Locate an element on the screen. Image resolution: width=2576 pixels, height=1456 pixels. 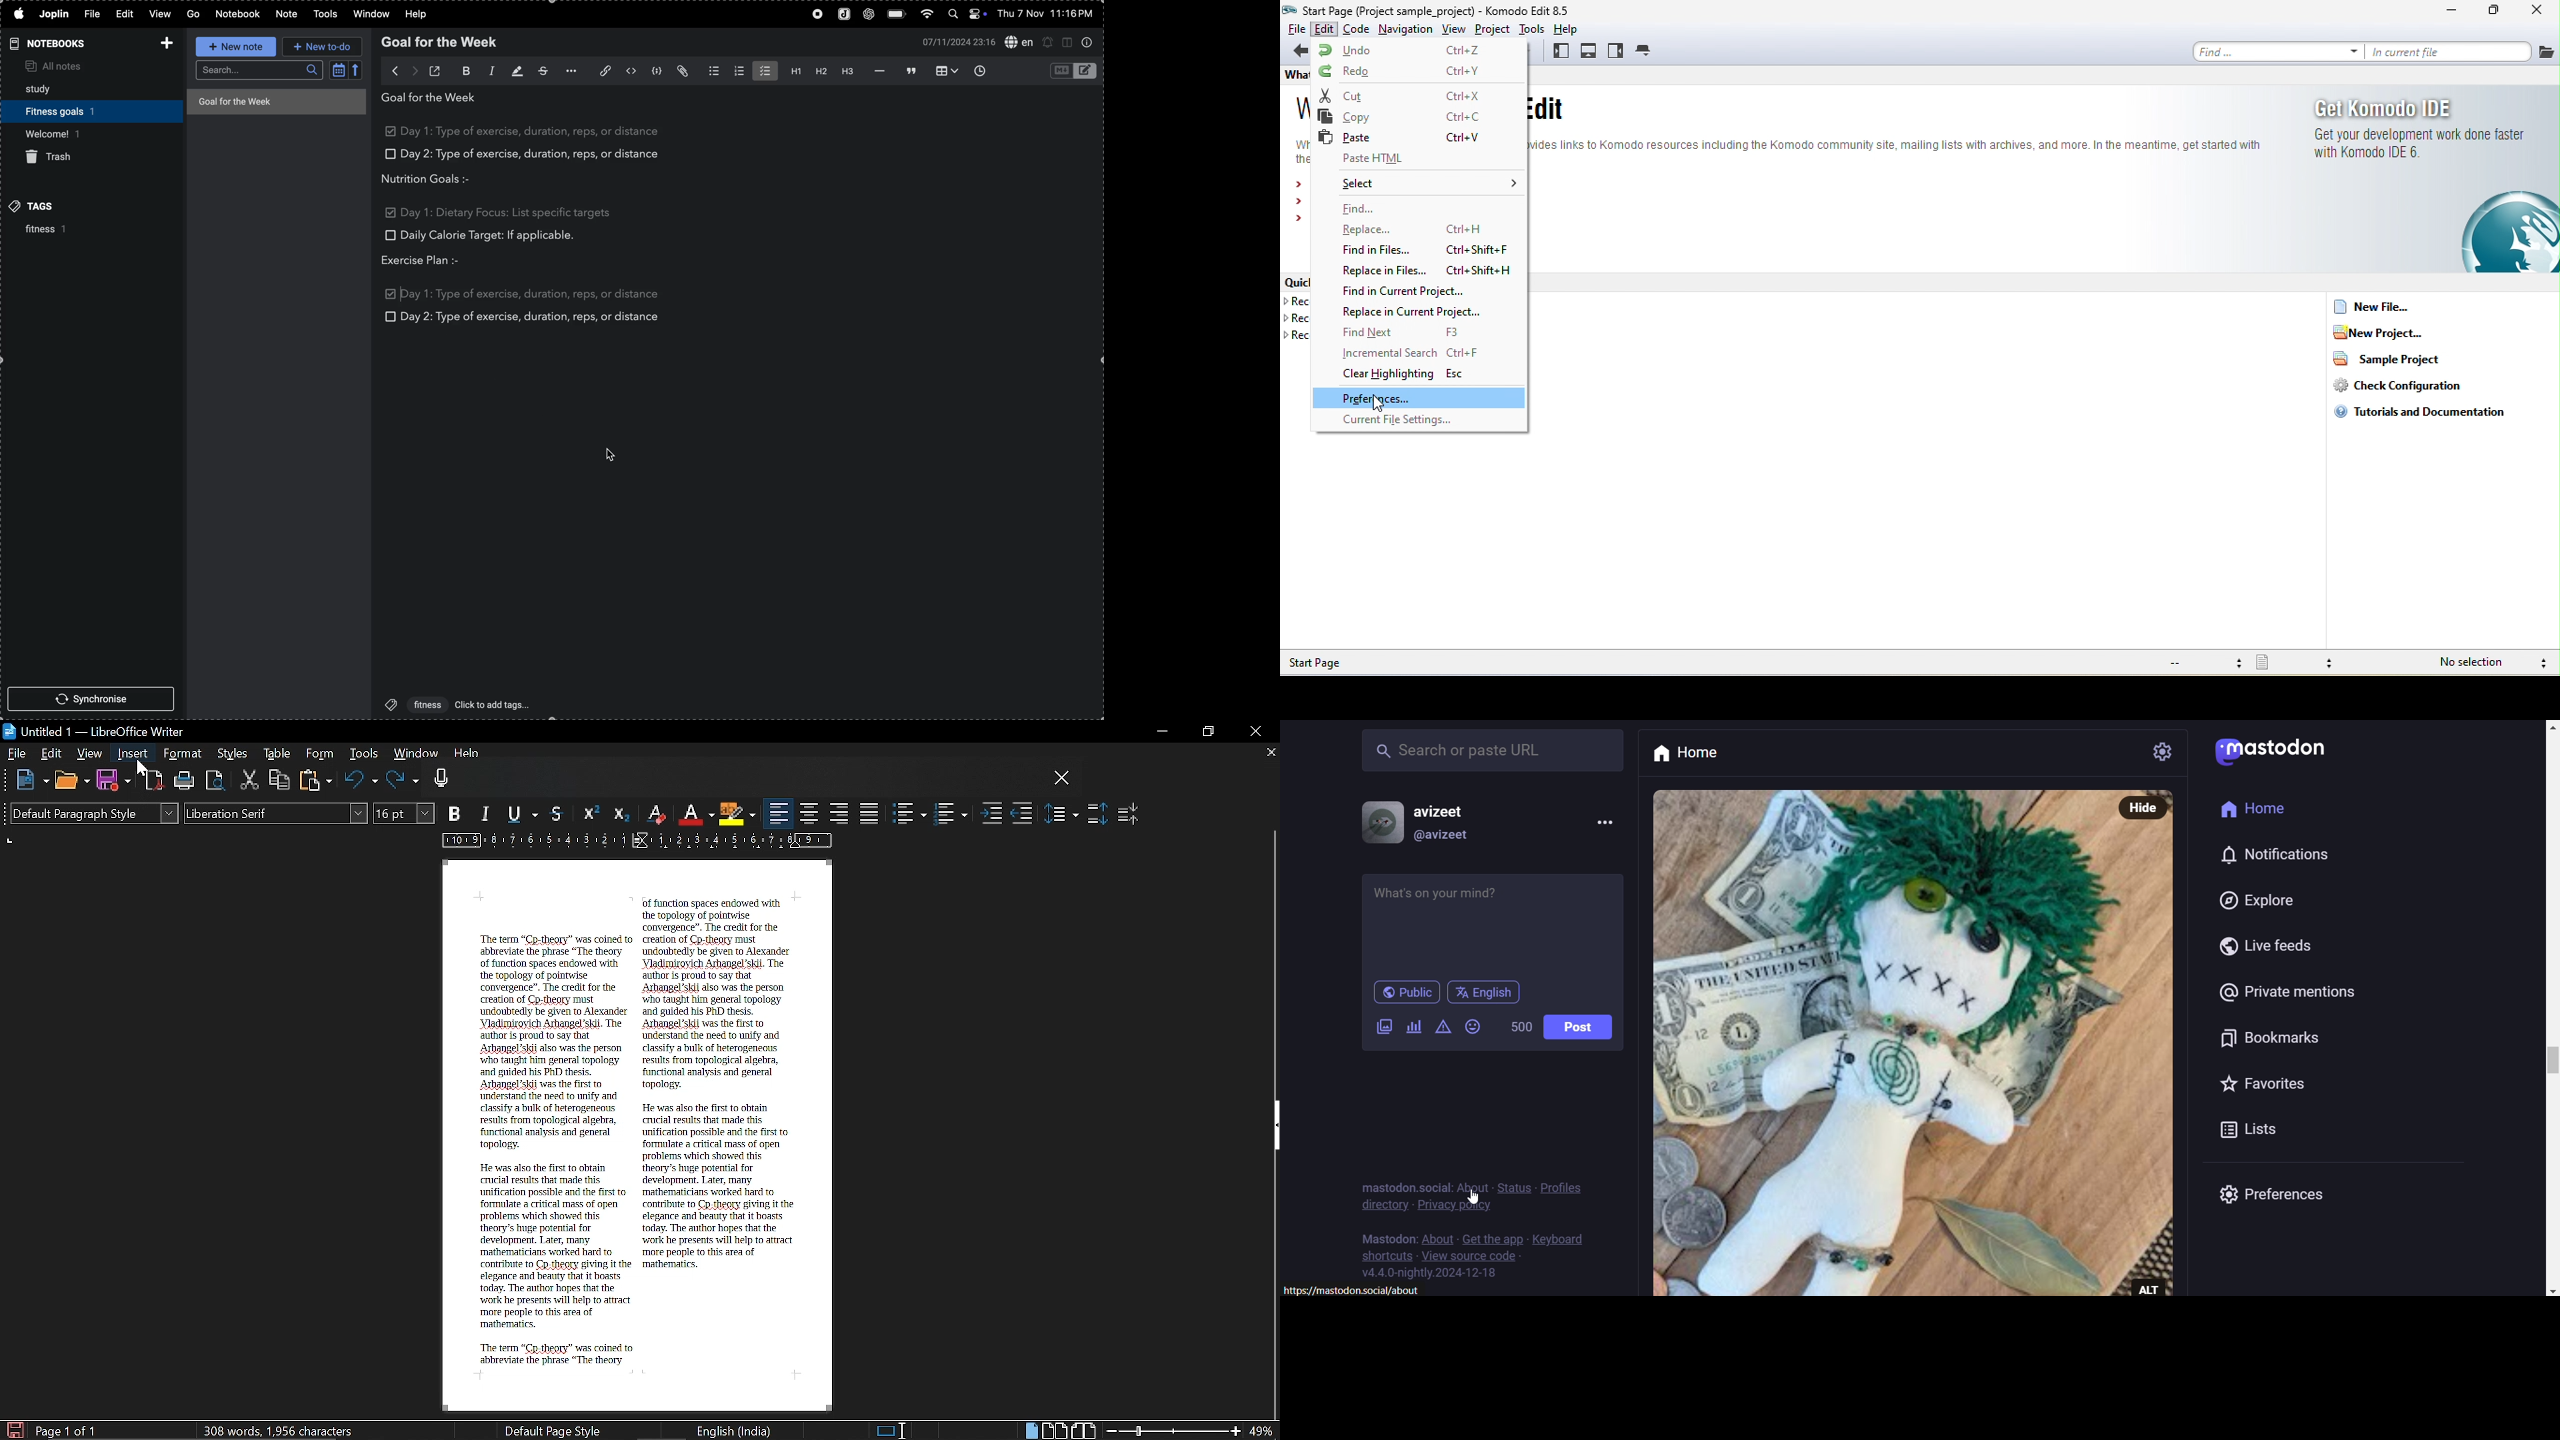
checkbox is located at coordinates (389, 316).